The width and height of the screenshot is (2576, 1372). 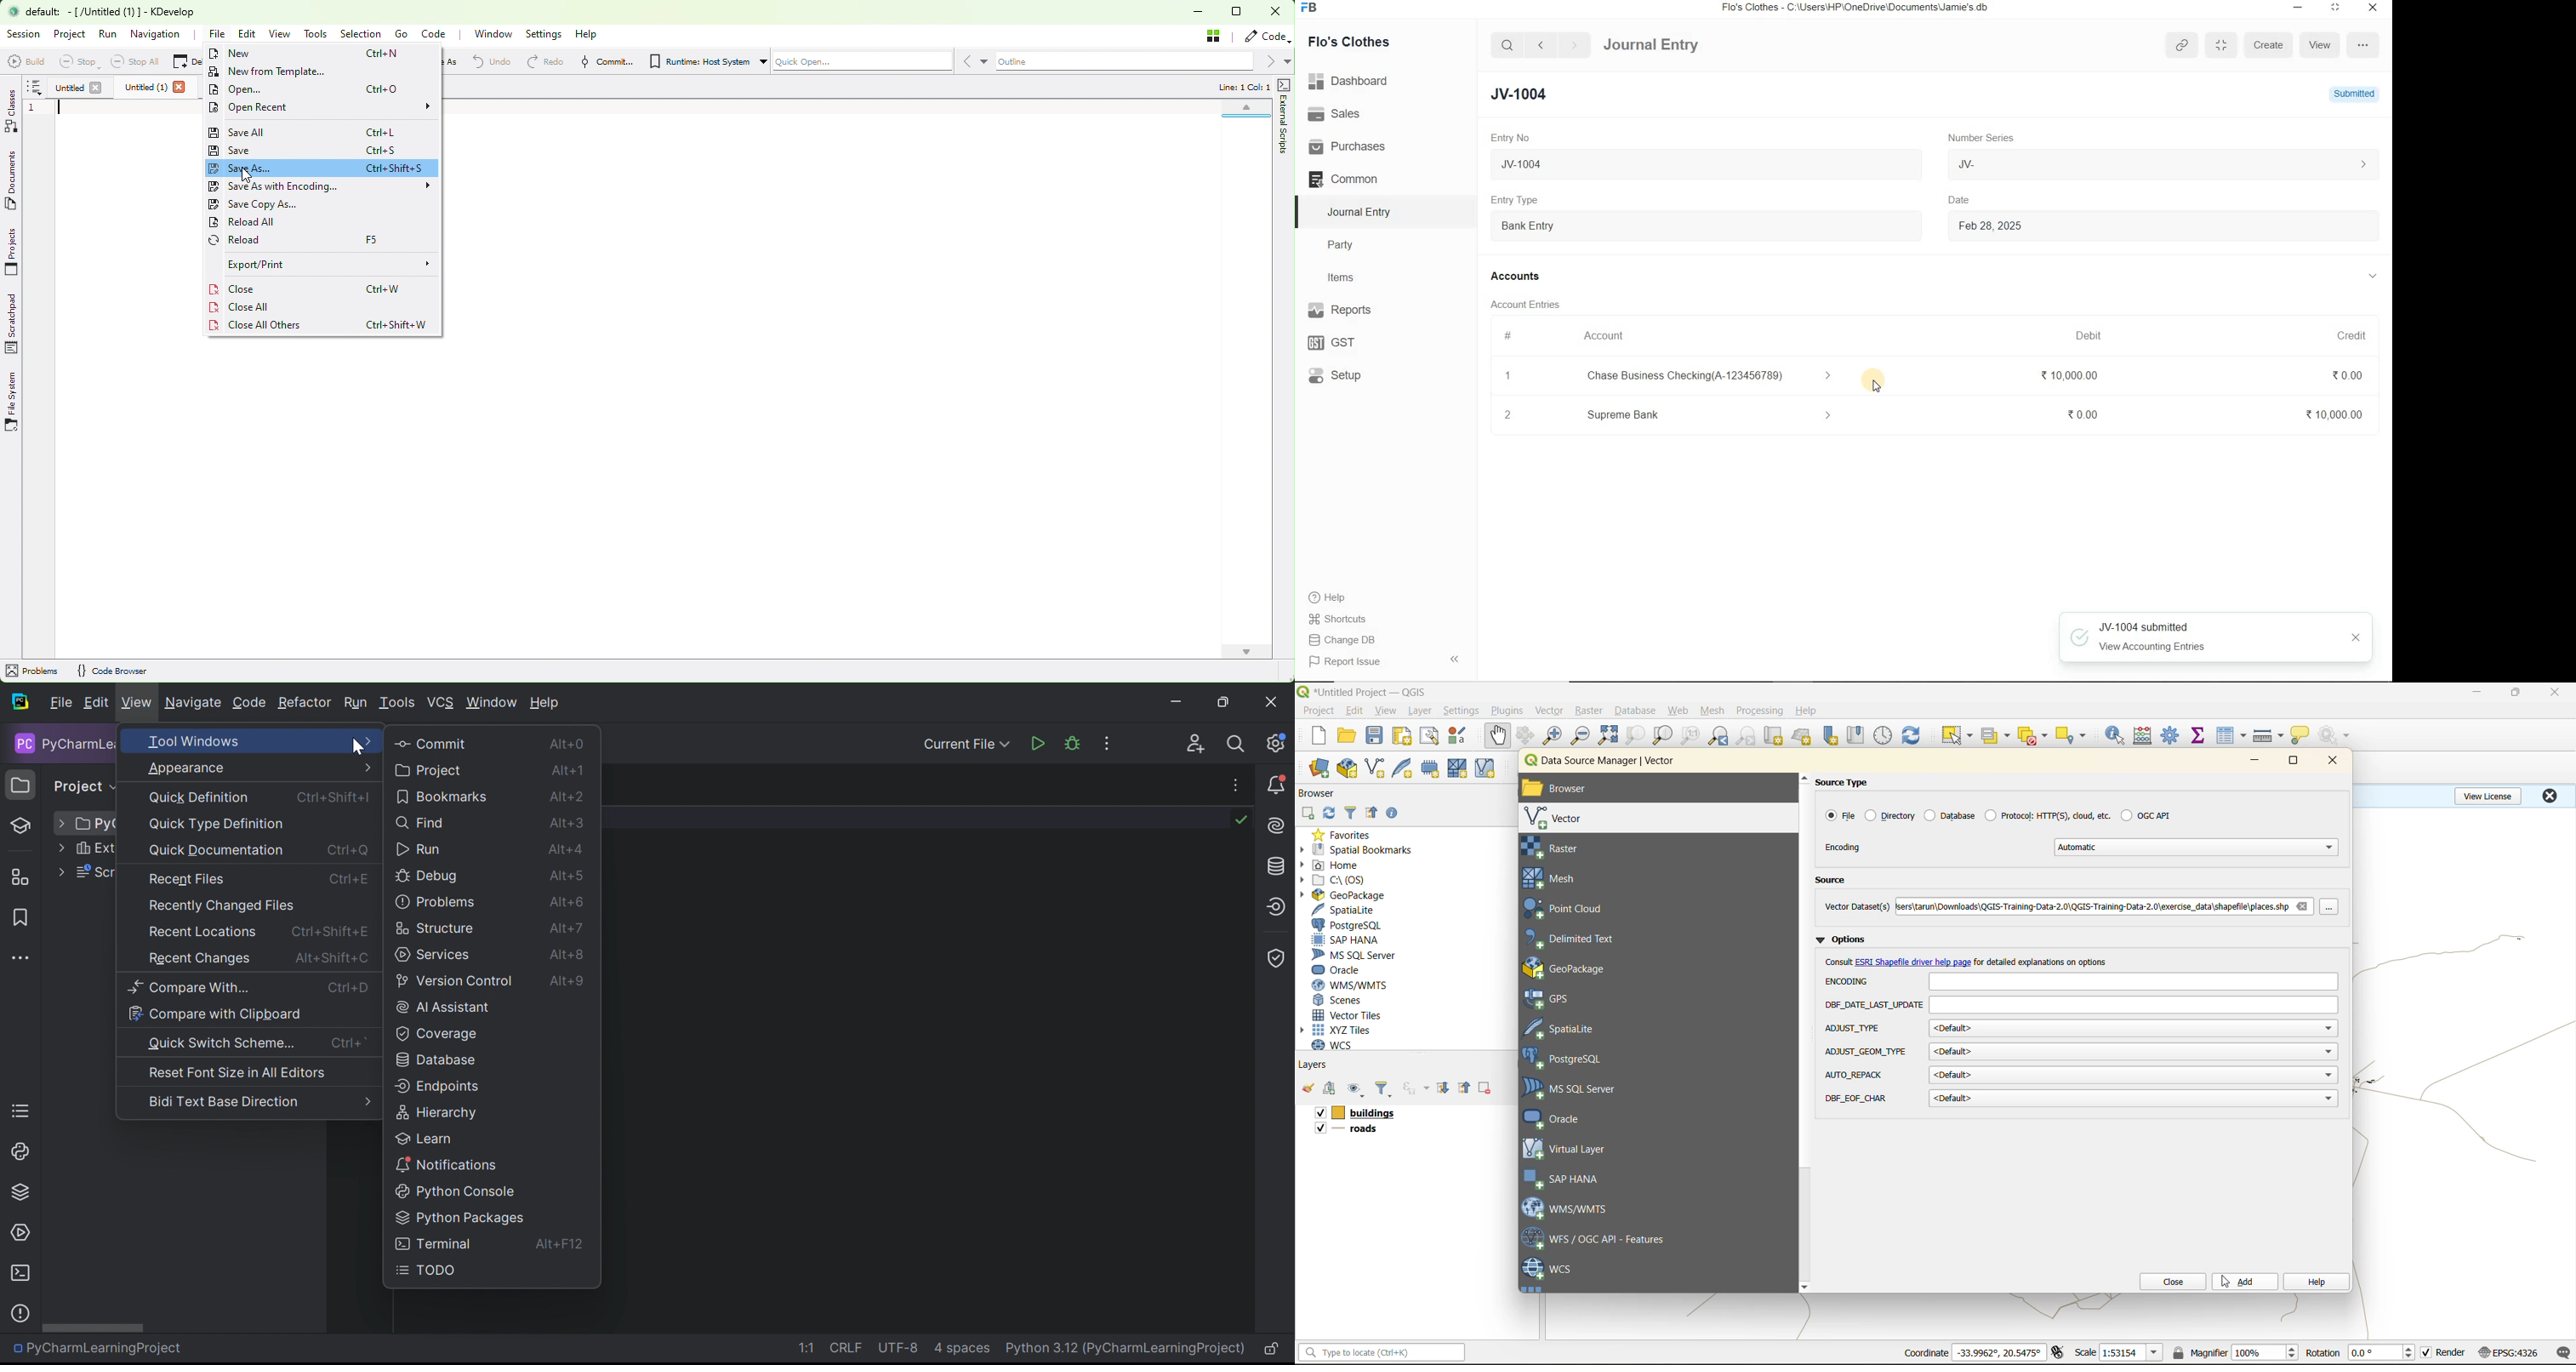 I want to click on open data source manager, so click(x=1319, y=769).